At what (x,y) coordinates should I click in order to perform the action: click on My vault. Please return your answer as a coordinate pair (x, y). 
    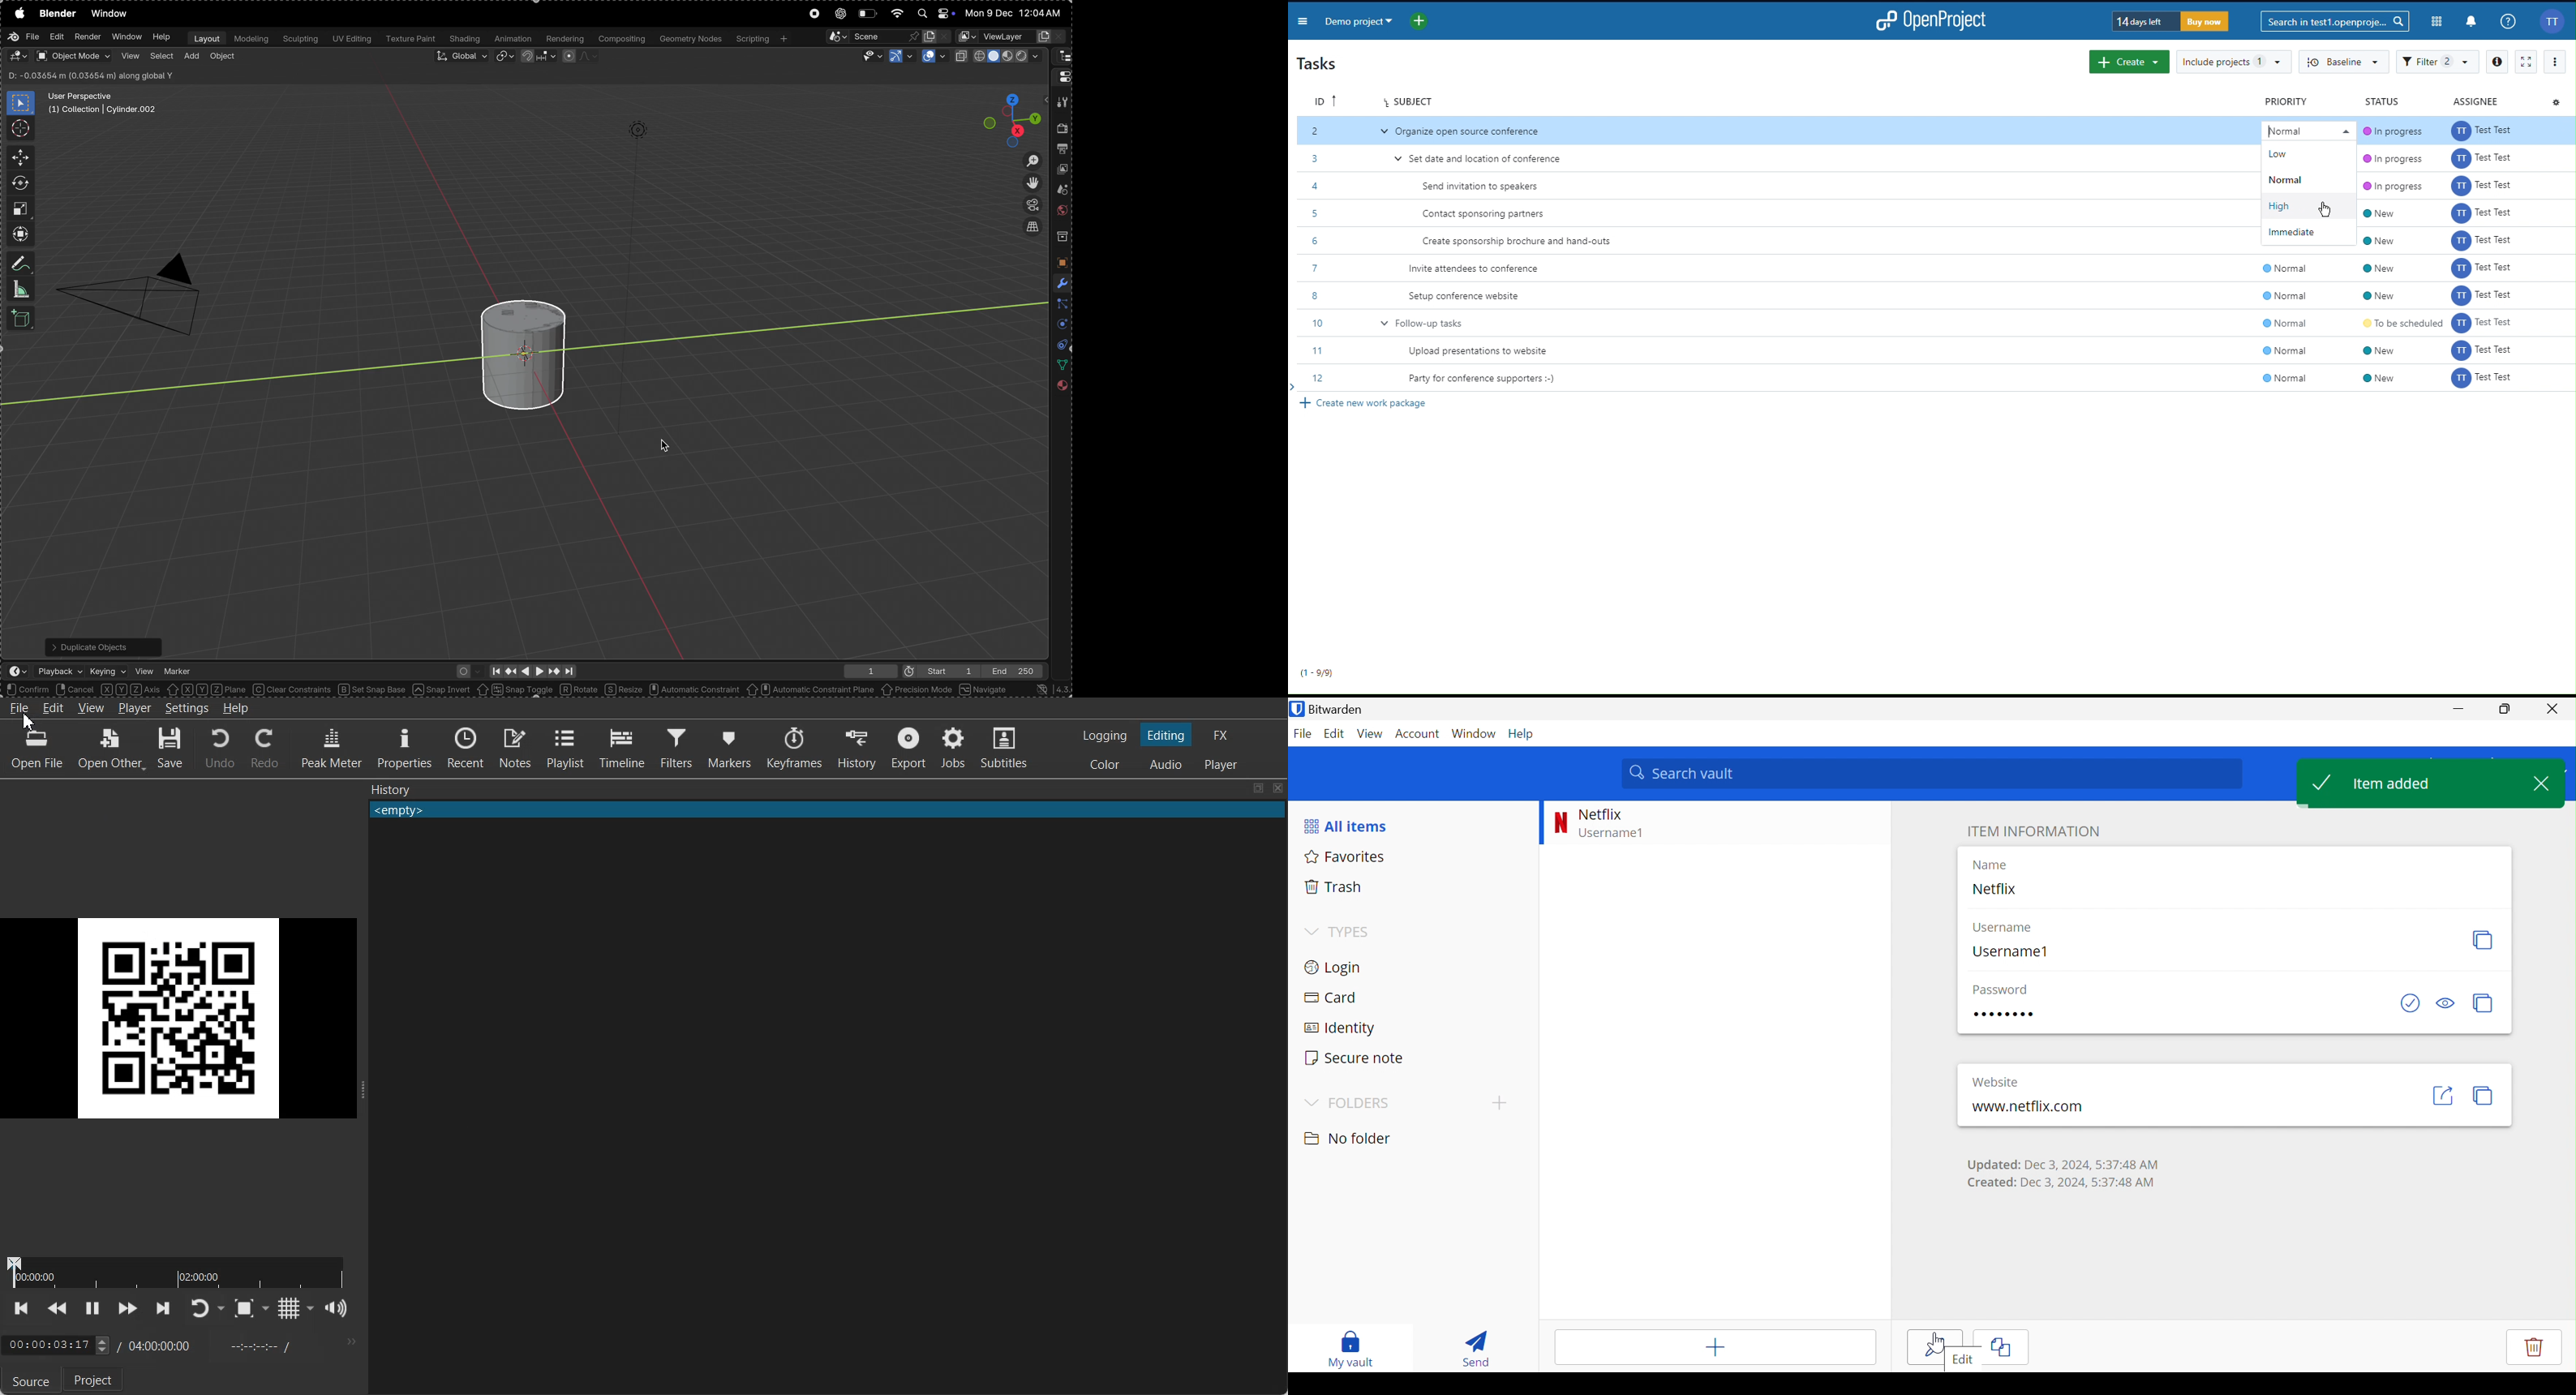
    Looking at the image, I should click on (1350, 1350).